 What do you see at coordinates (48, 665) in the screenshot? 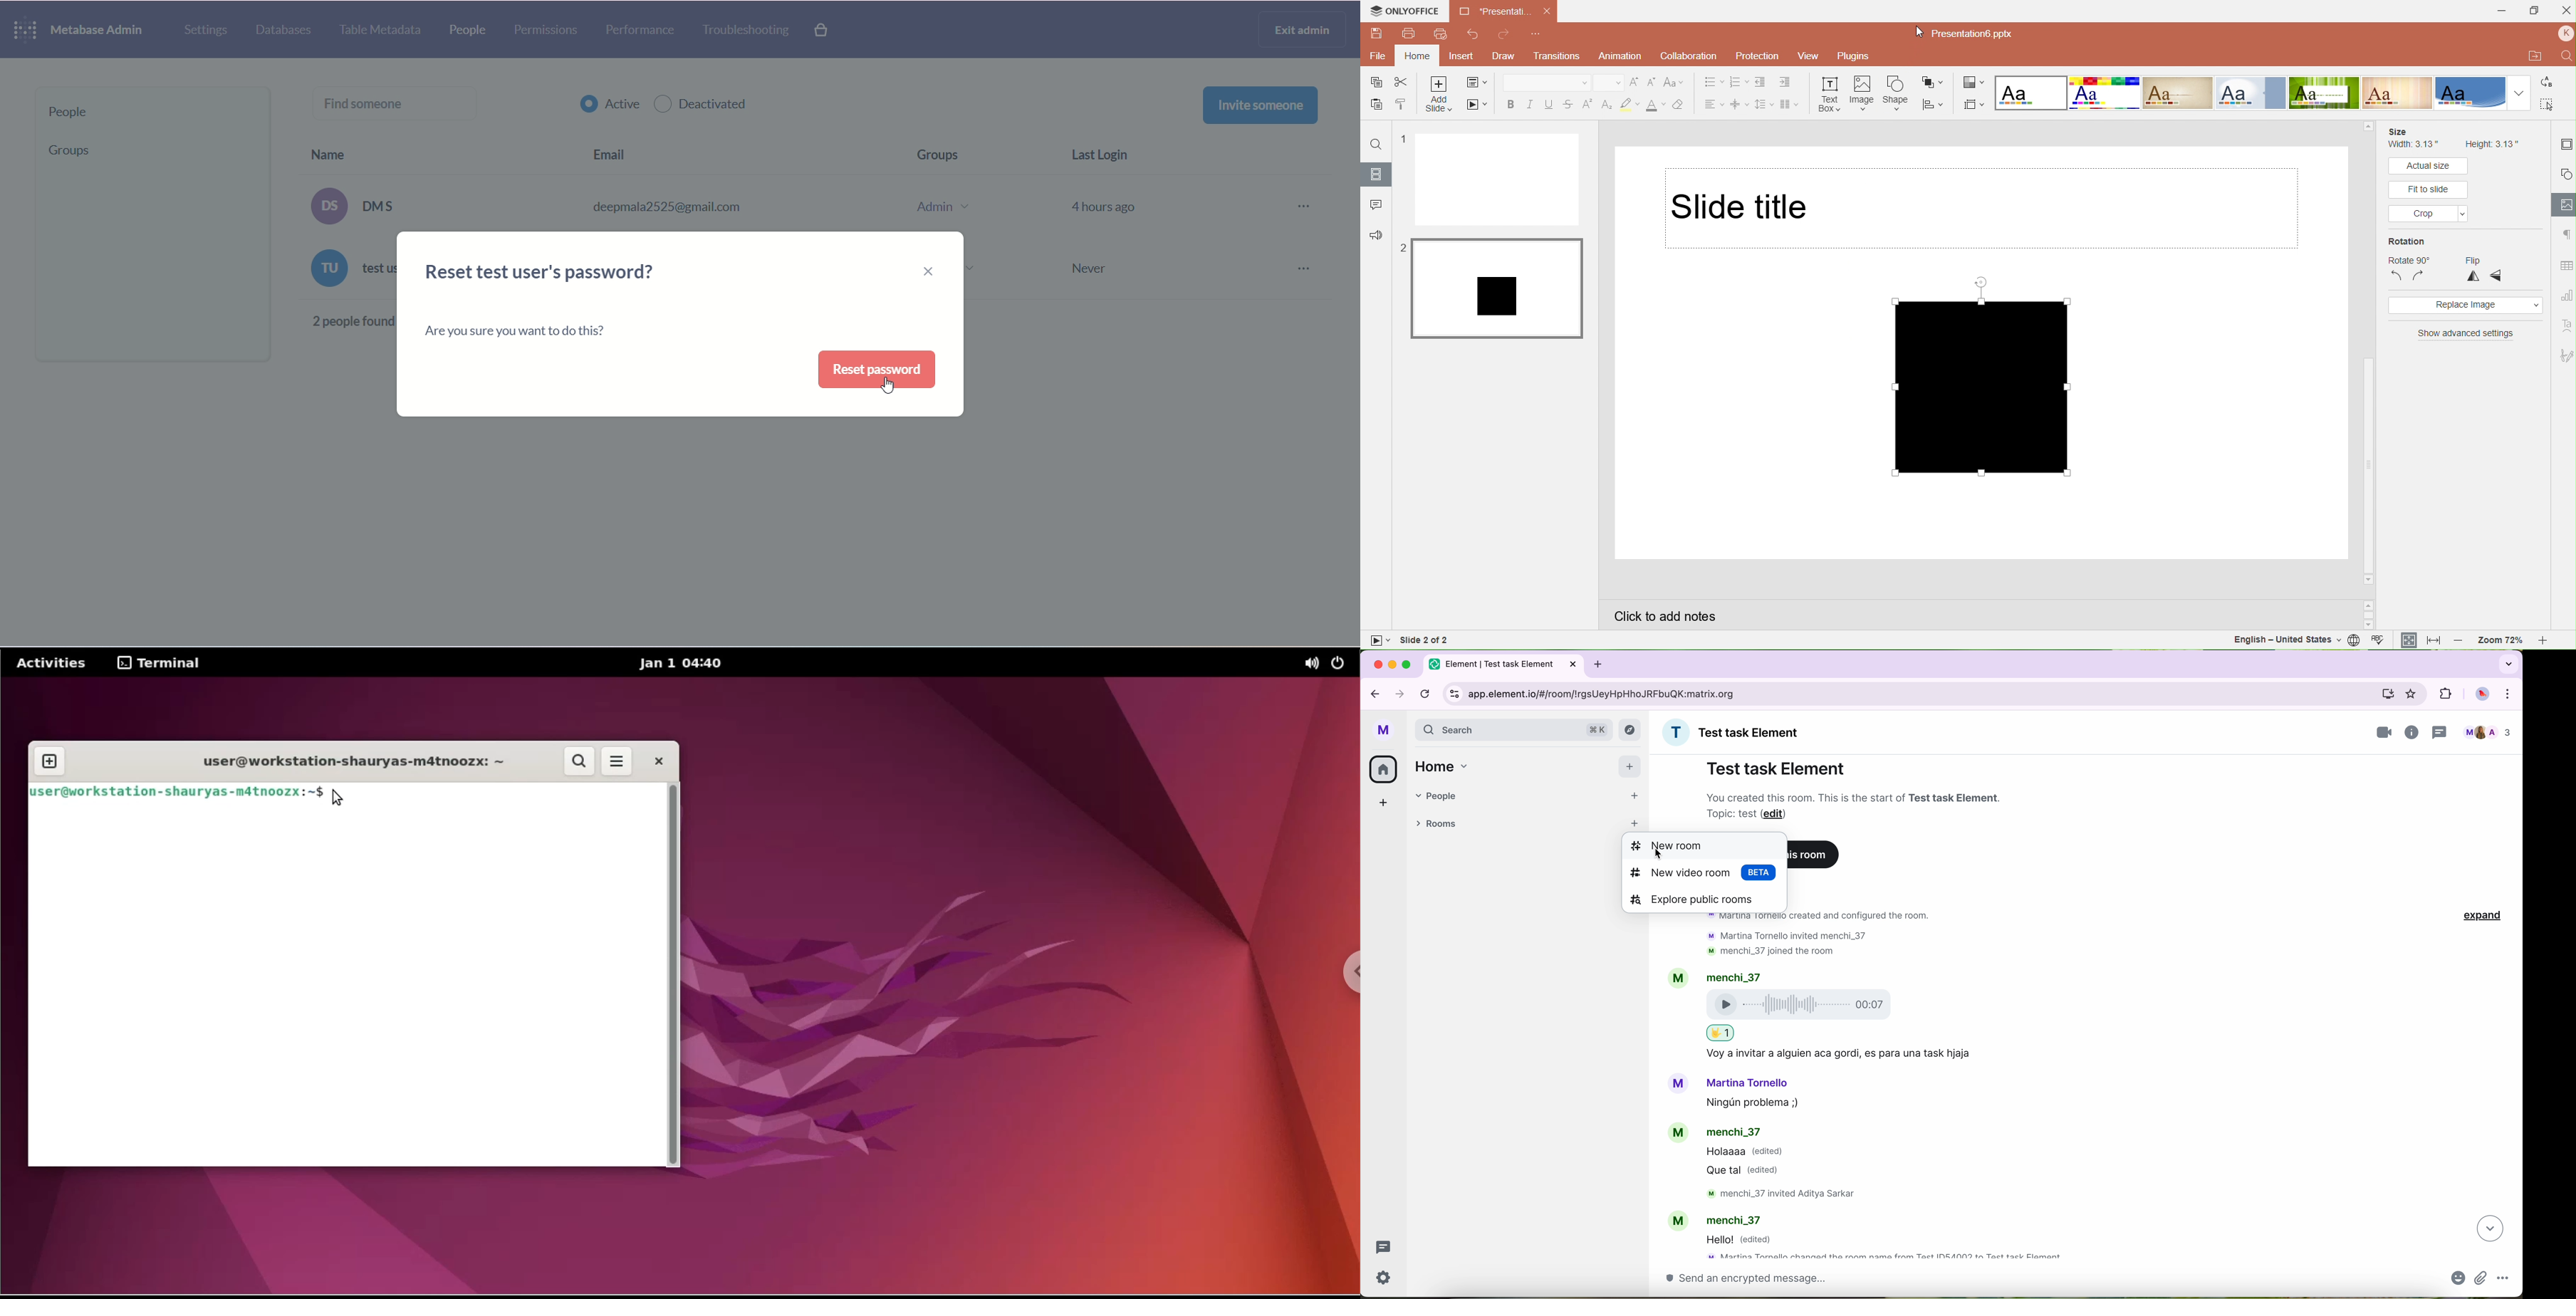
I see `Activities` at bounding box center [48, 665].